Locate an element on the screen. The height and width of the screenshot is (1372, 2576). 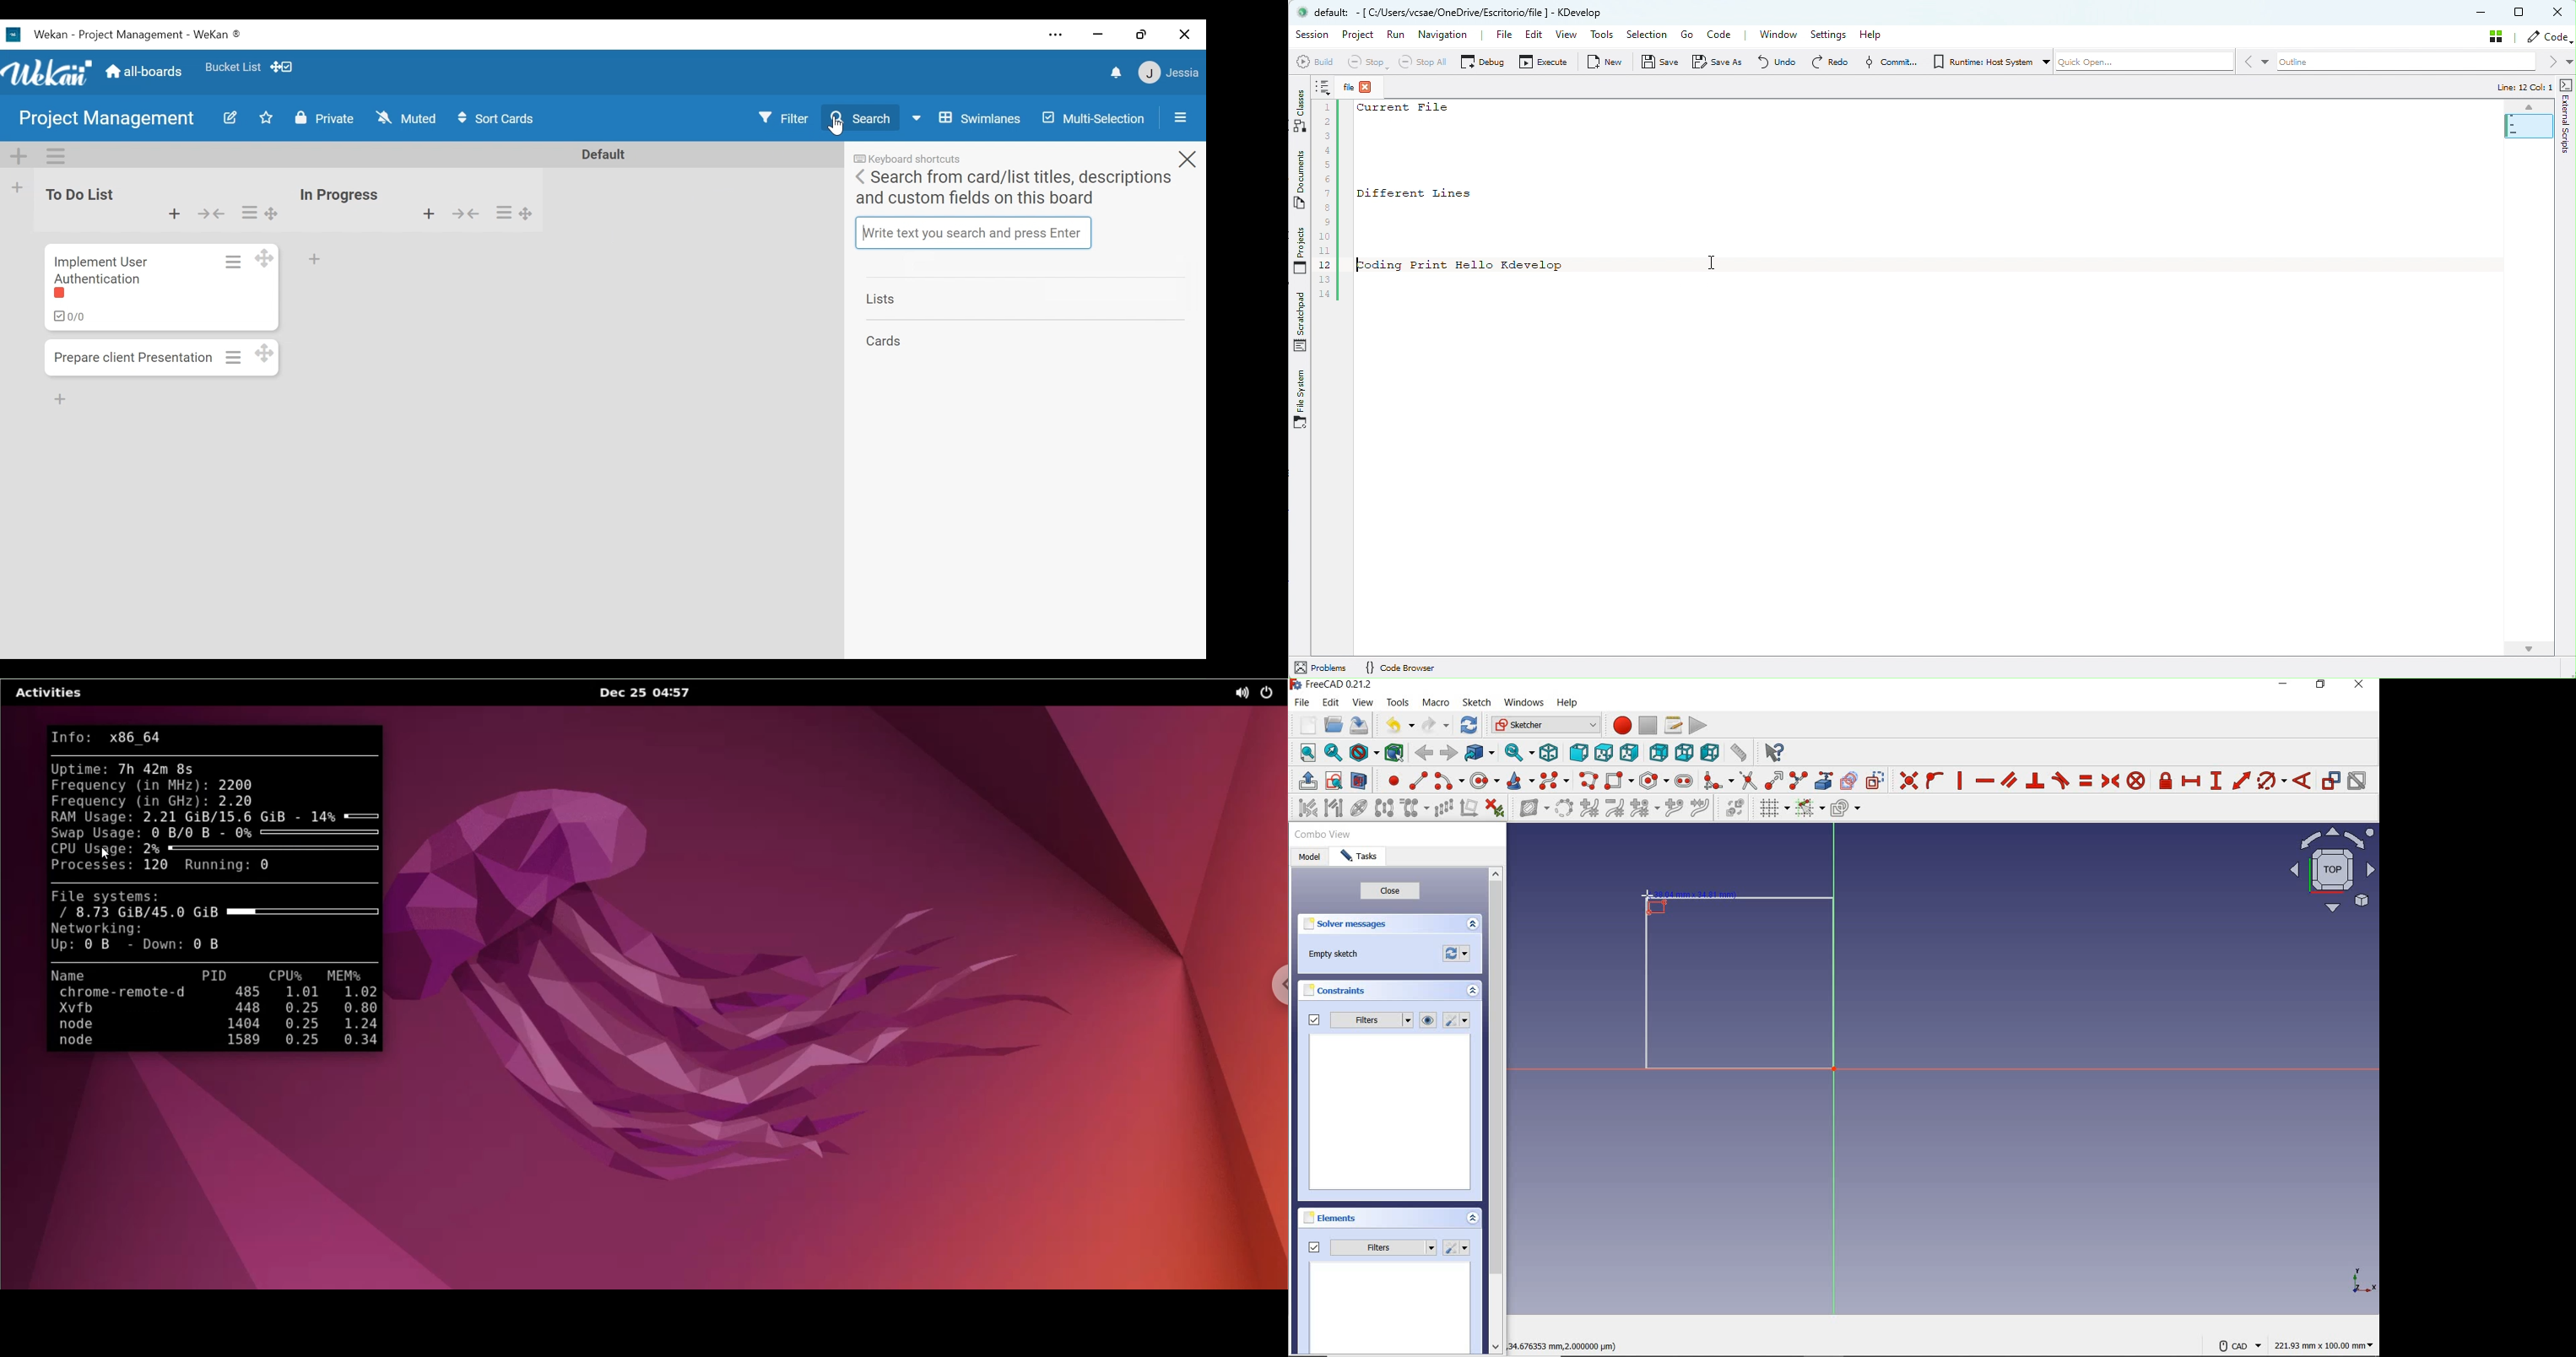
macro is located at coordinates (1436, 703).